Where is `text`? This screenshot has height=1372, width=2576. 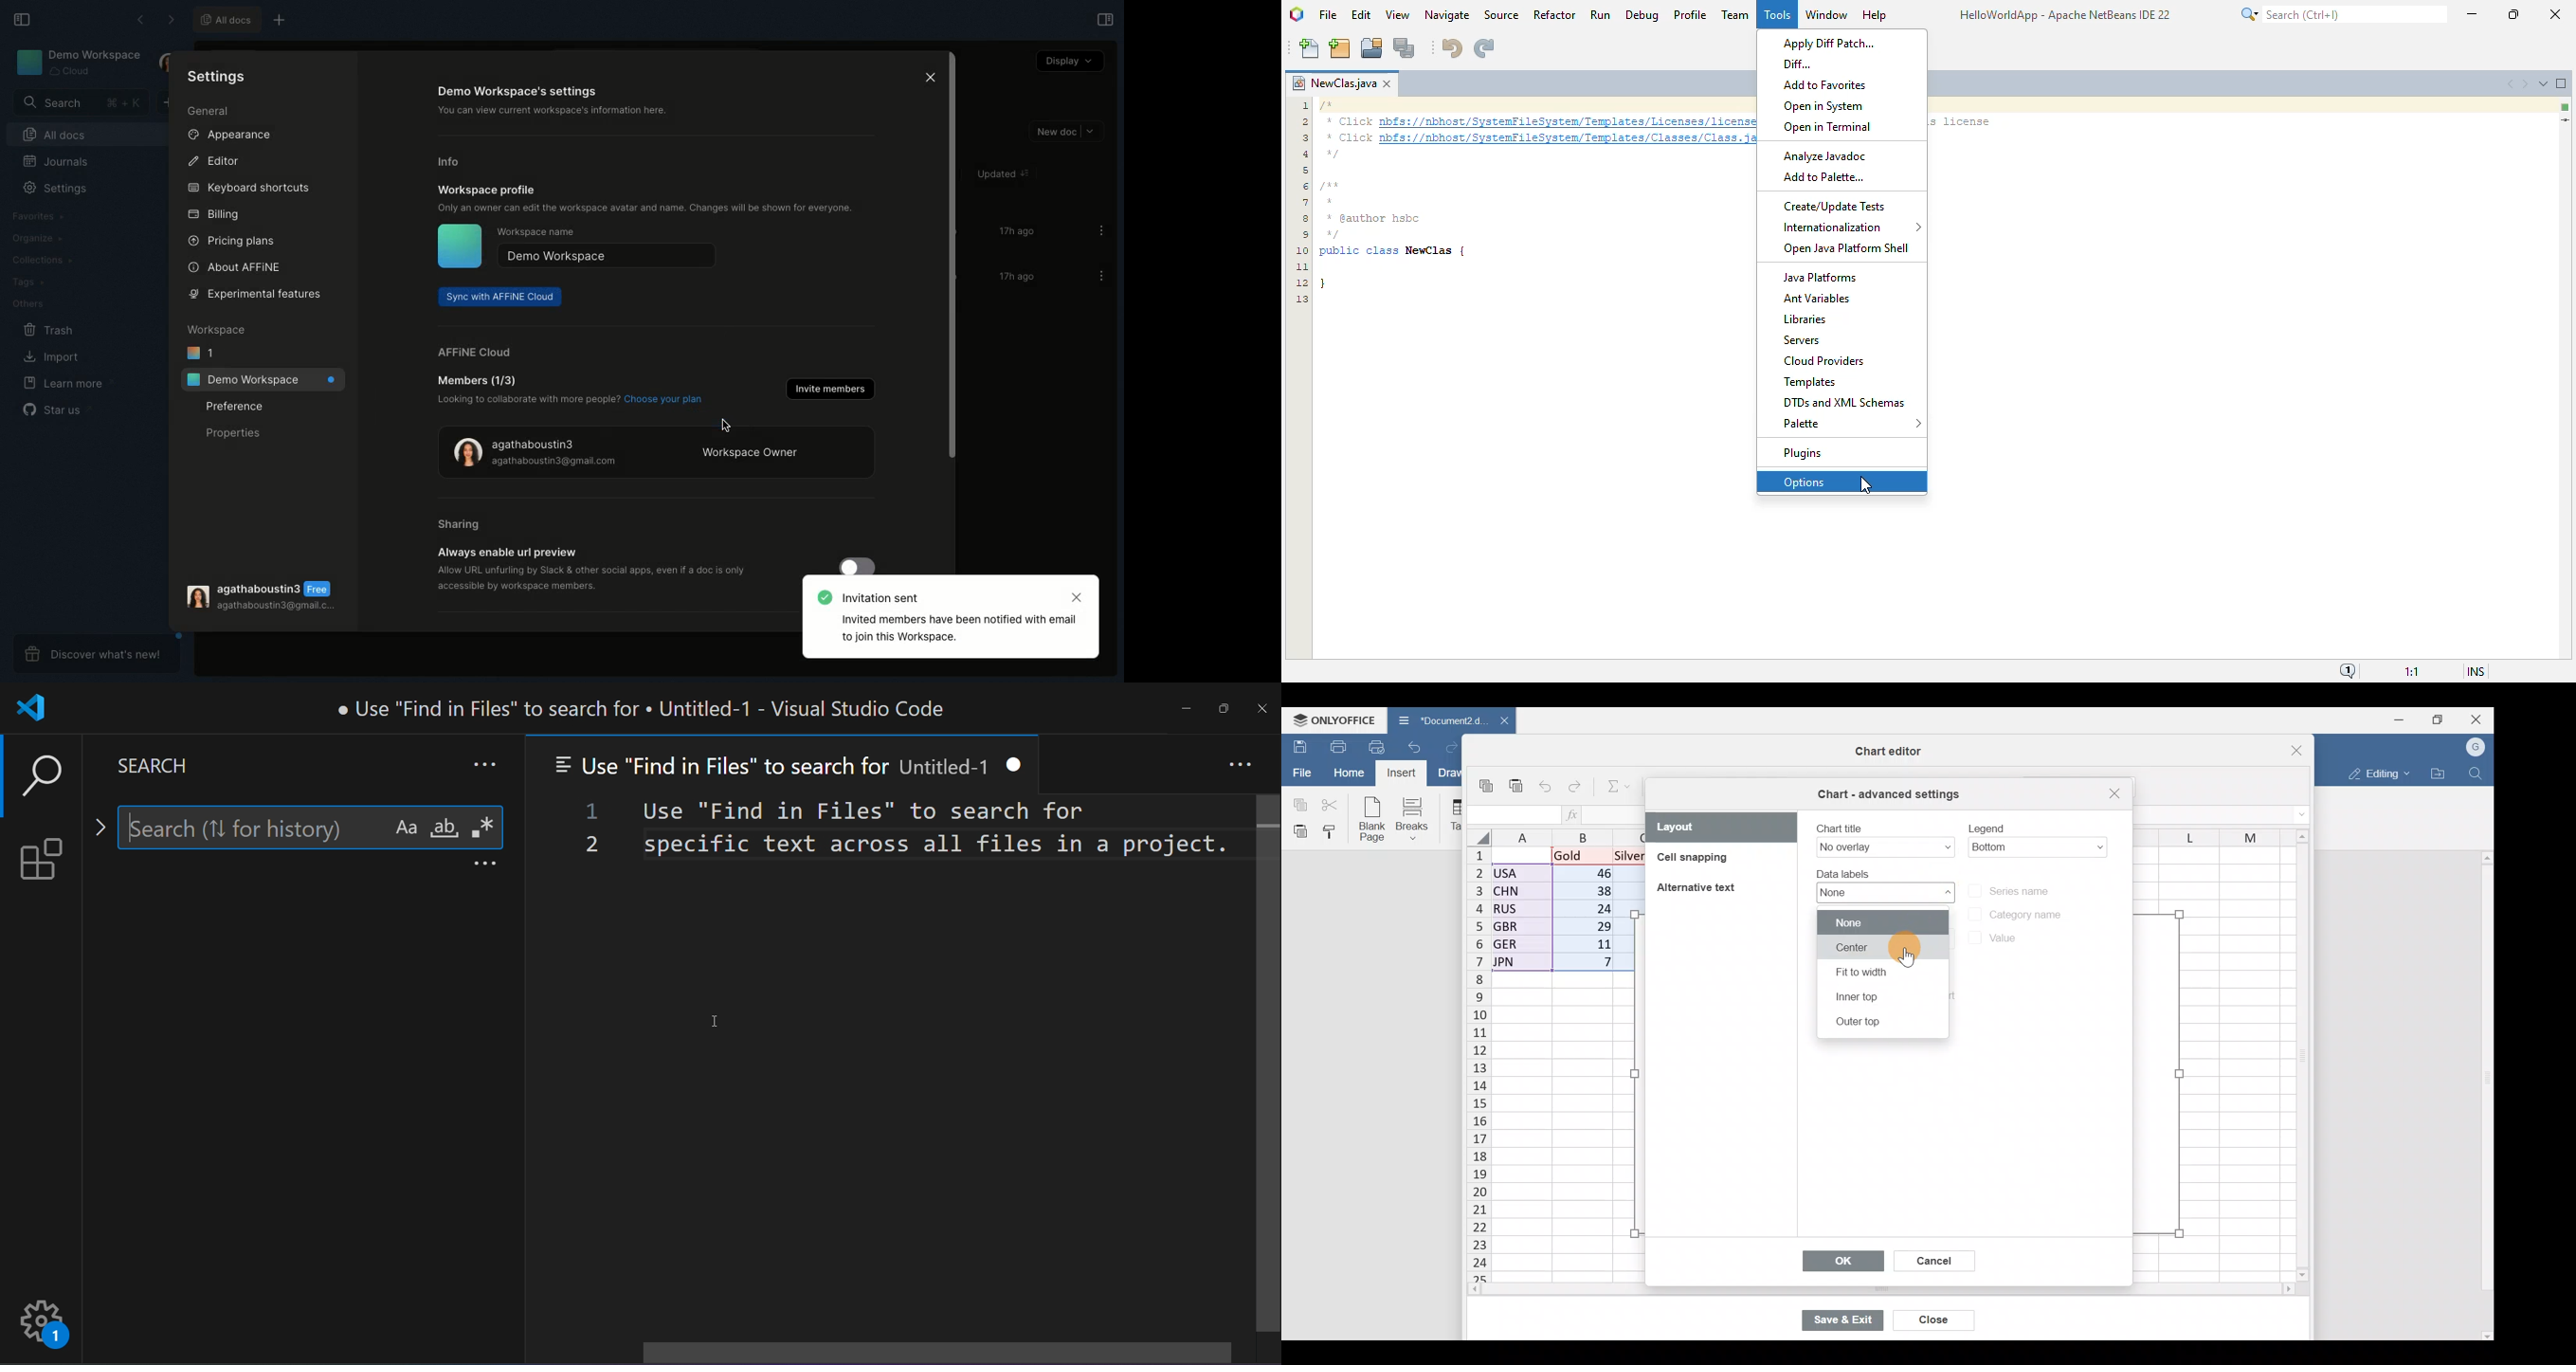 text is located at coordinates (1965, 124).